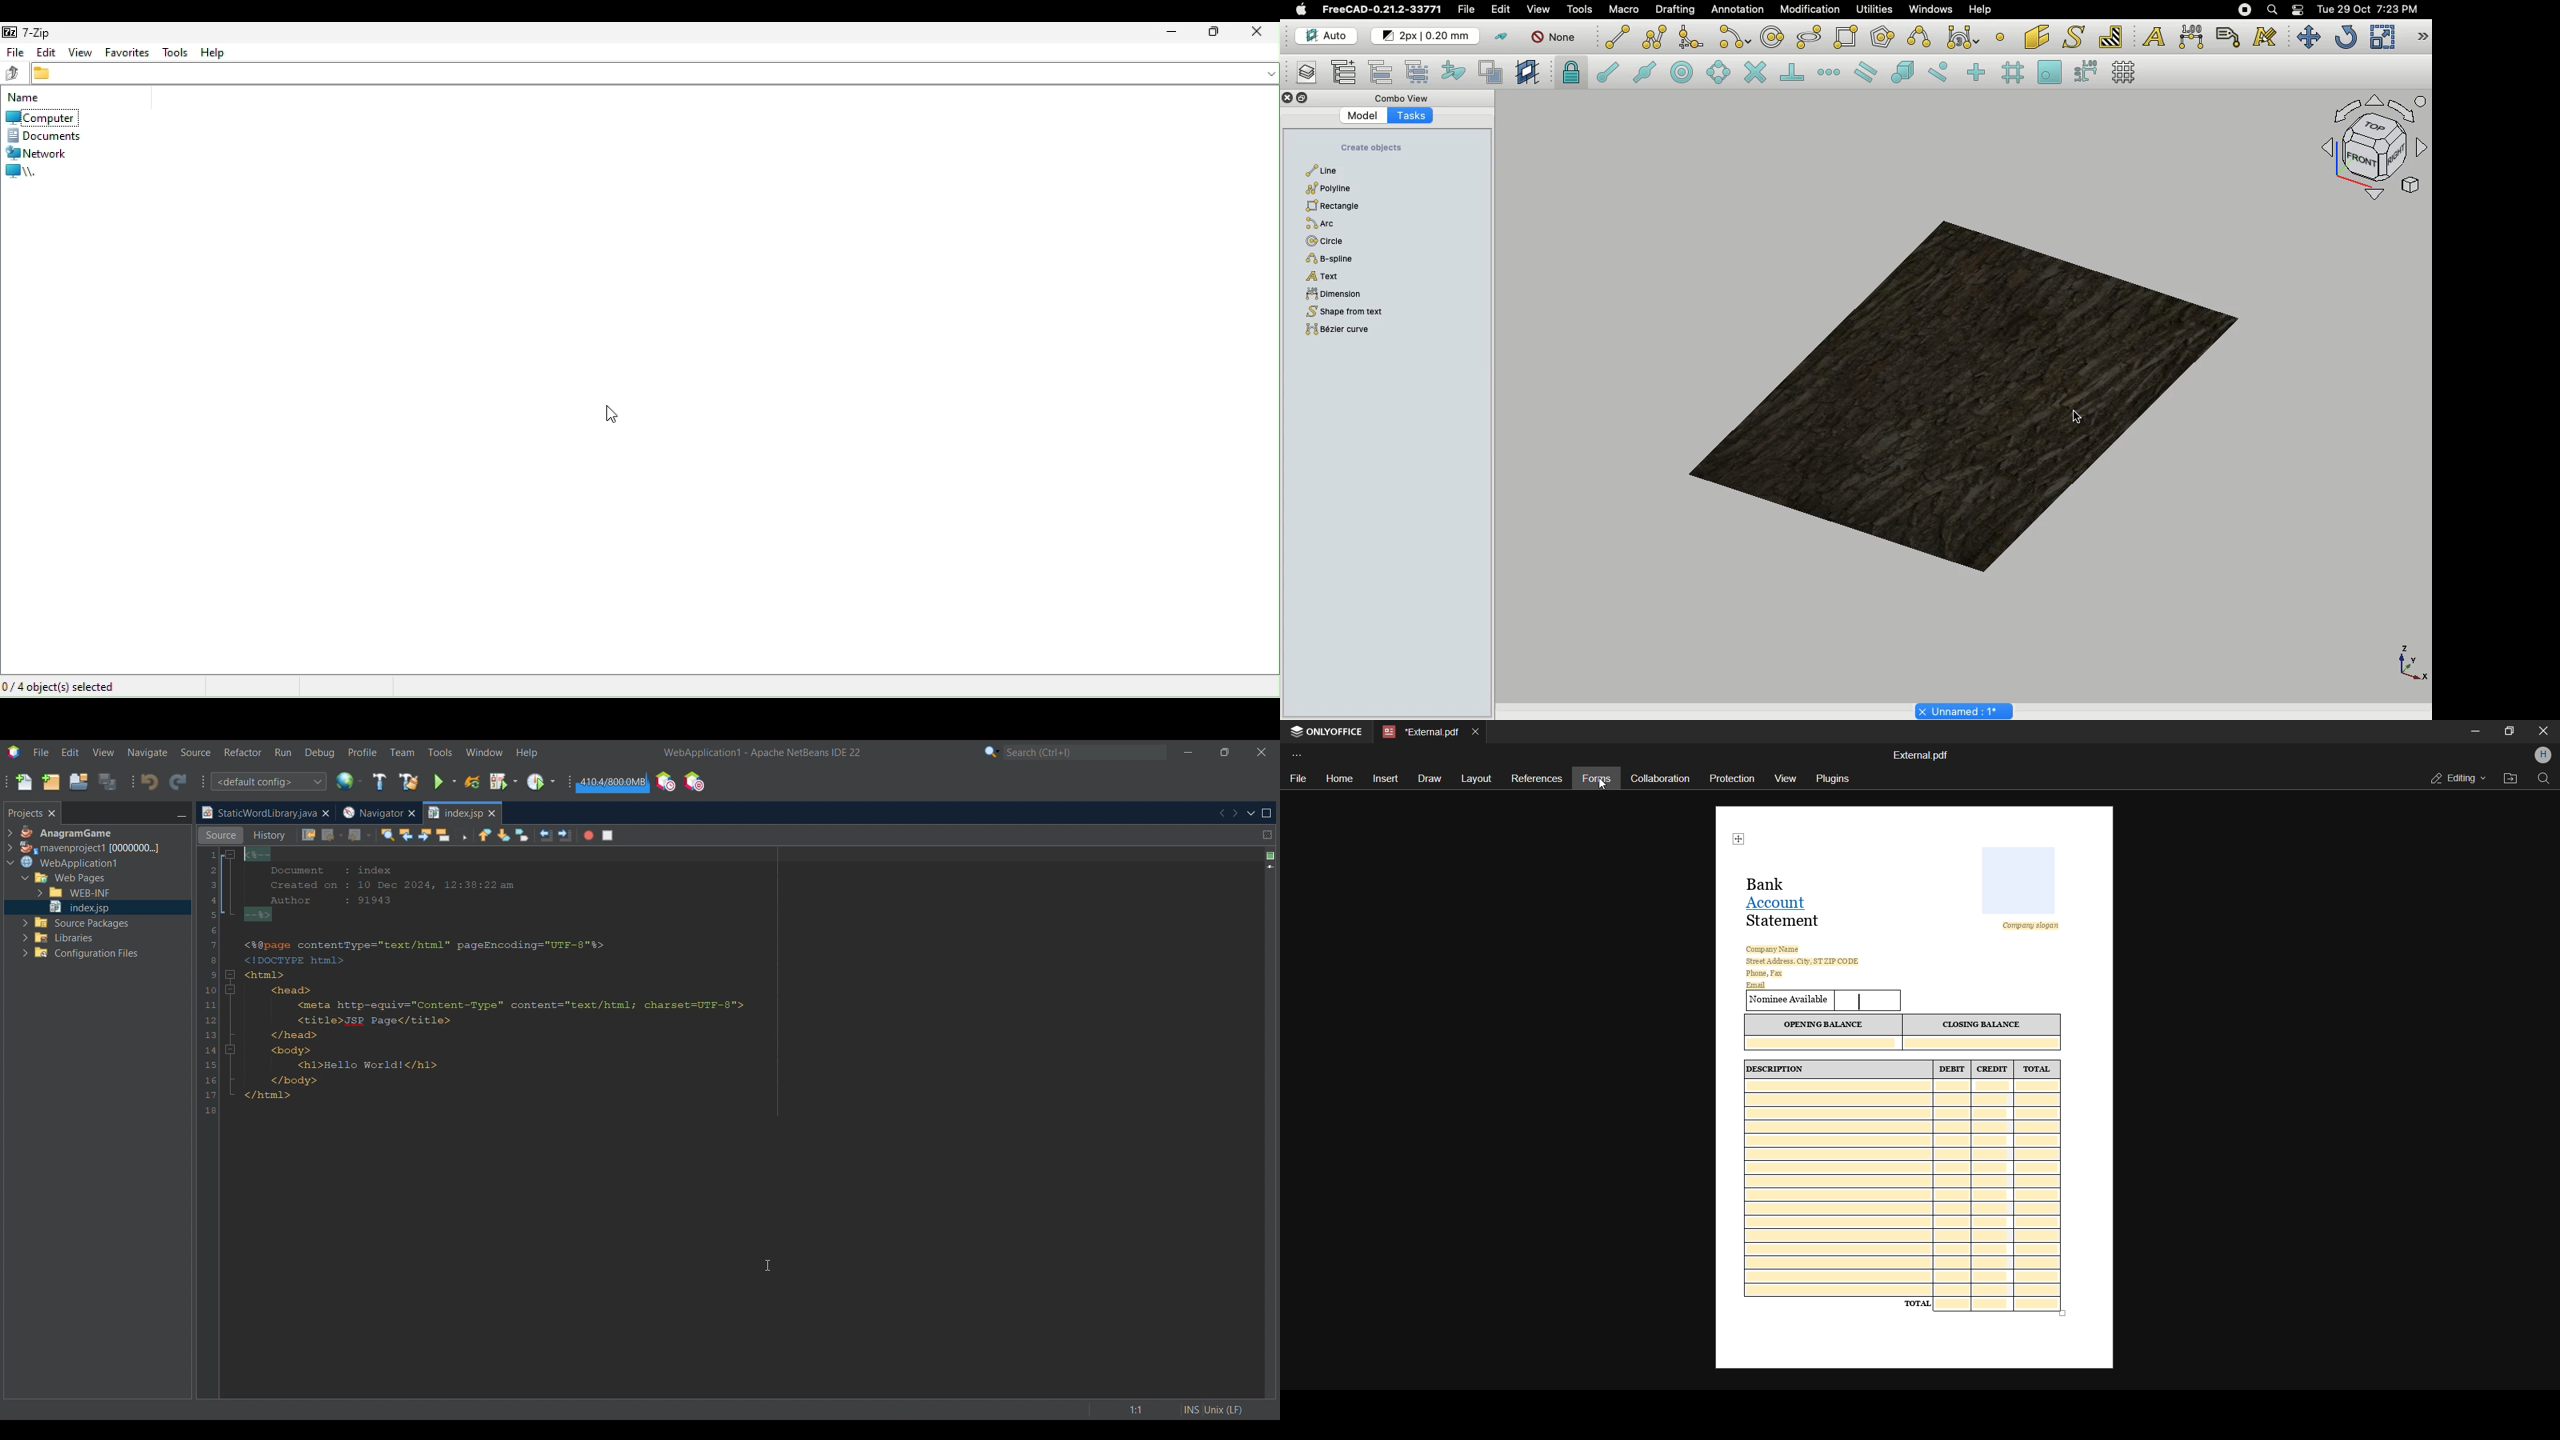 This screenshot has height=1456, width=2576. I want to click on Software logo, so click(13, 752).